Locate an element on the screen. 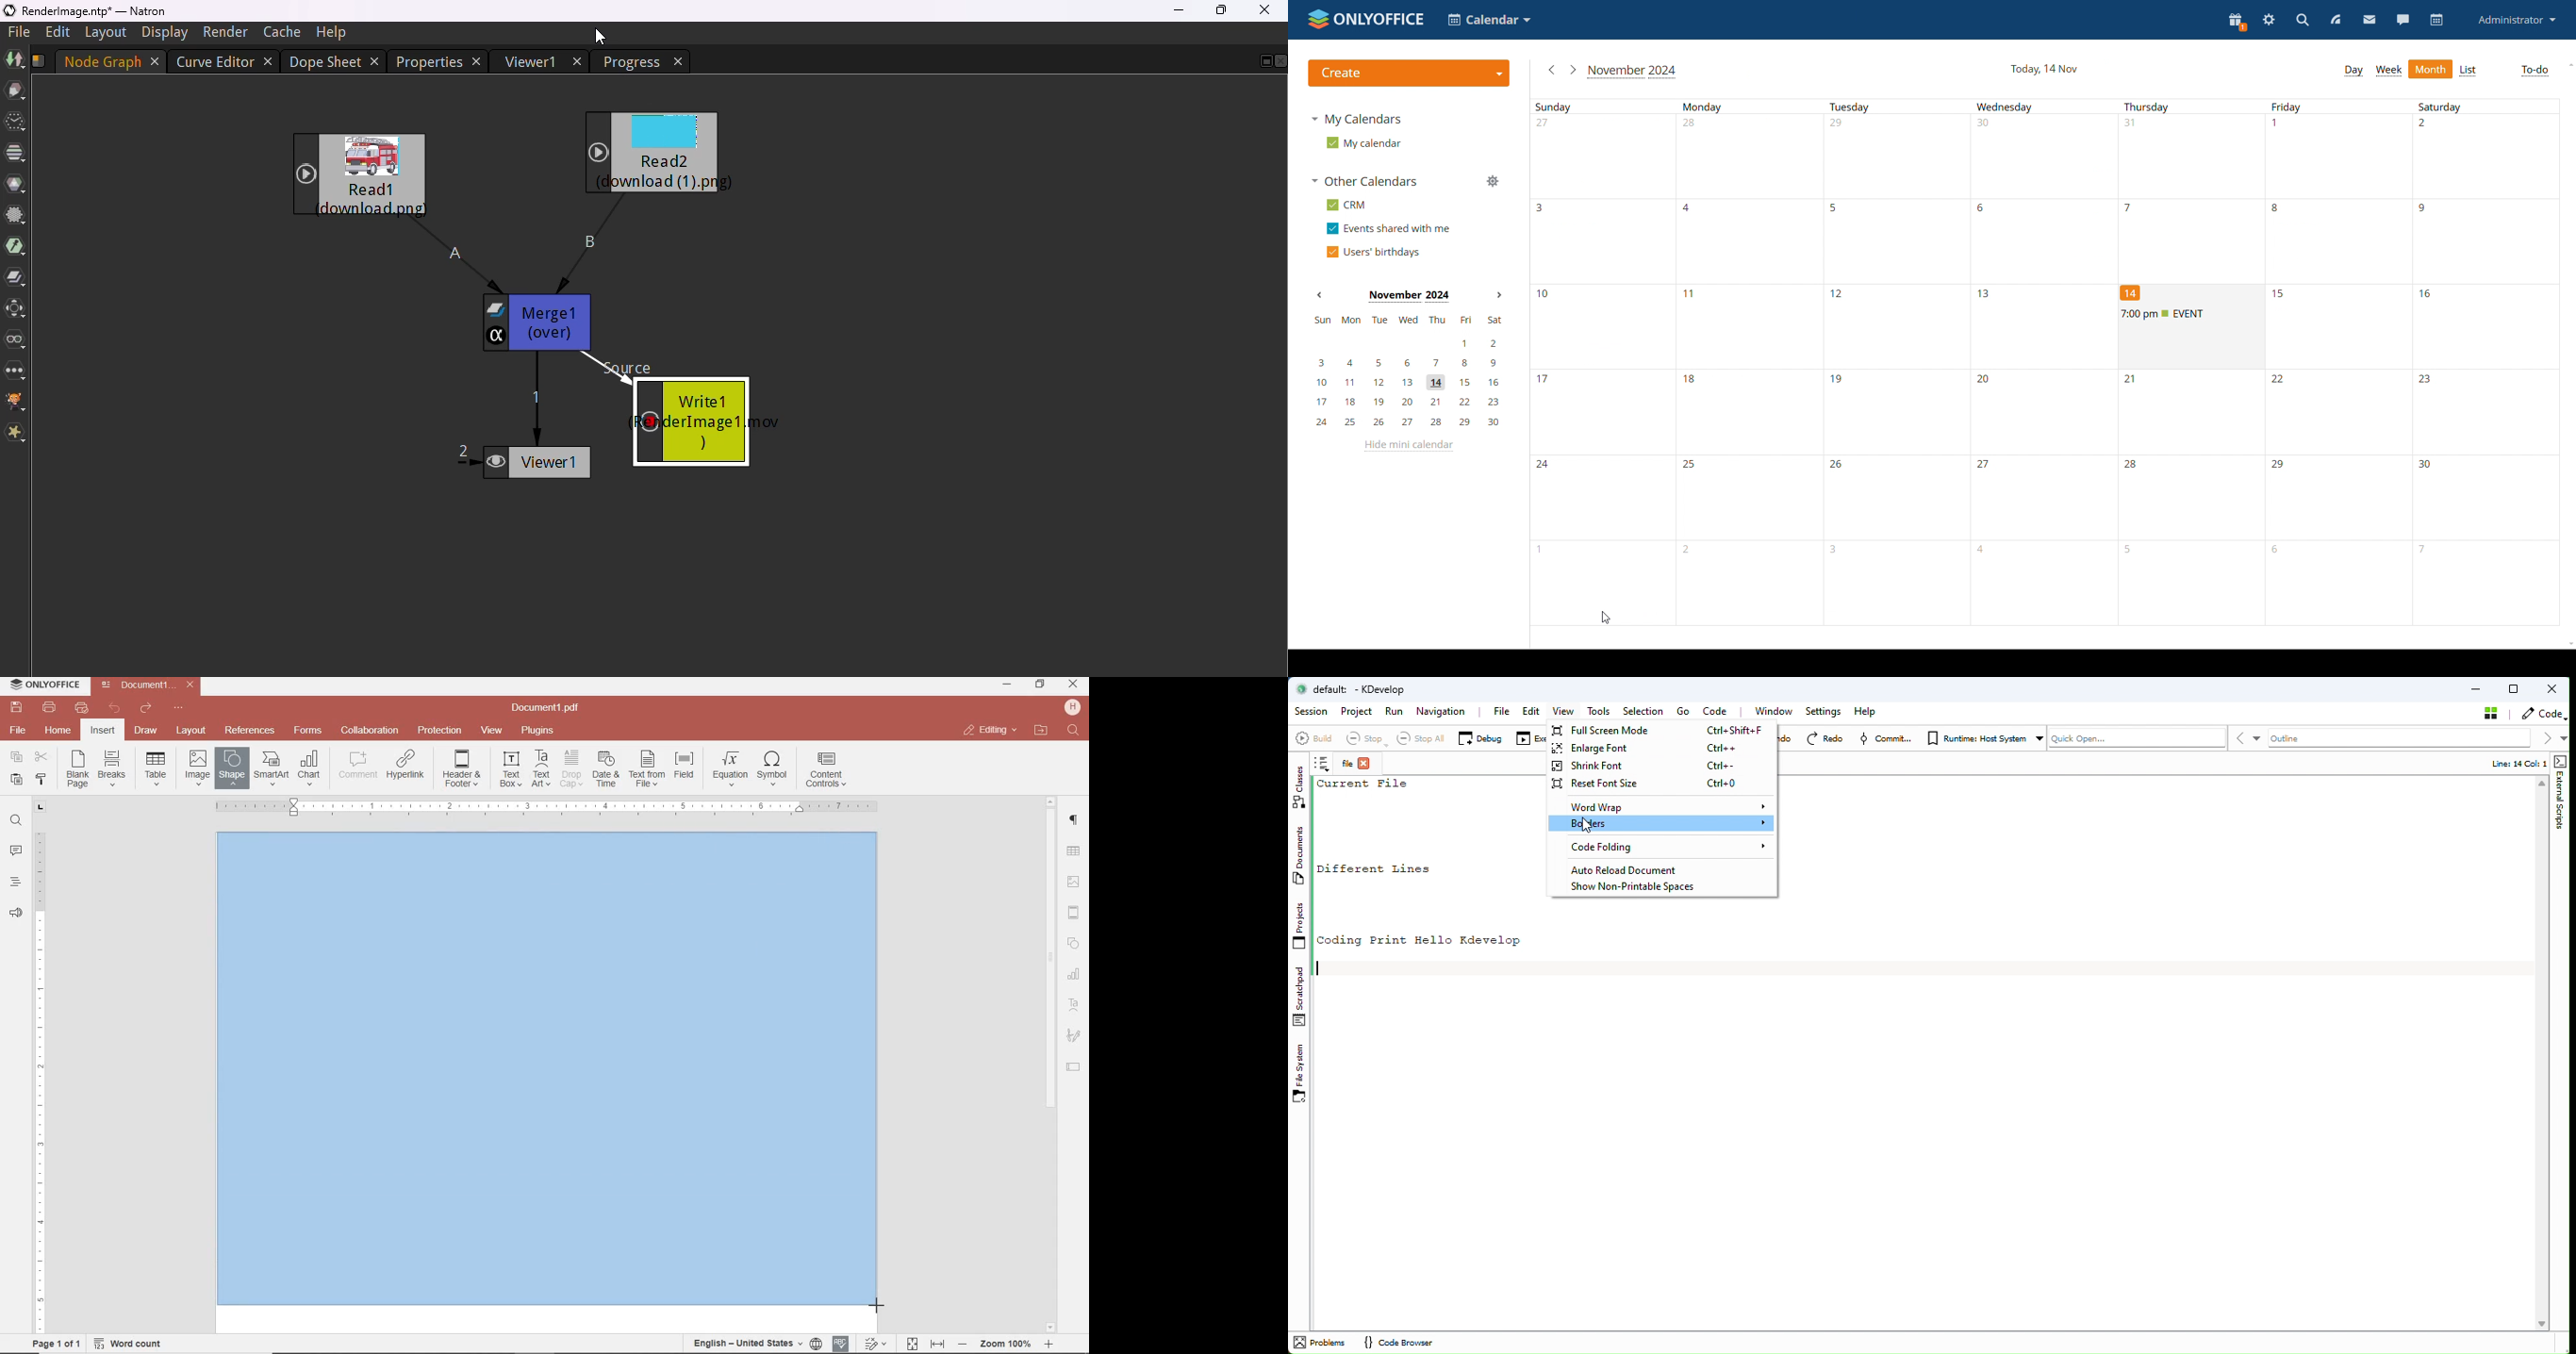  to-do is located at coordinates (2534, 72).